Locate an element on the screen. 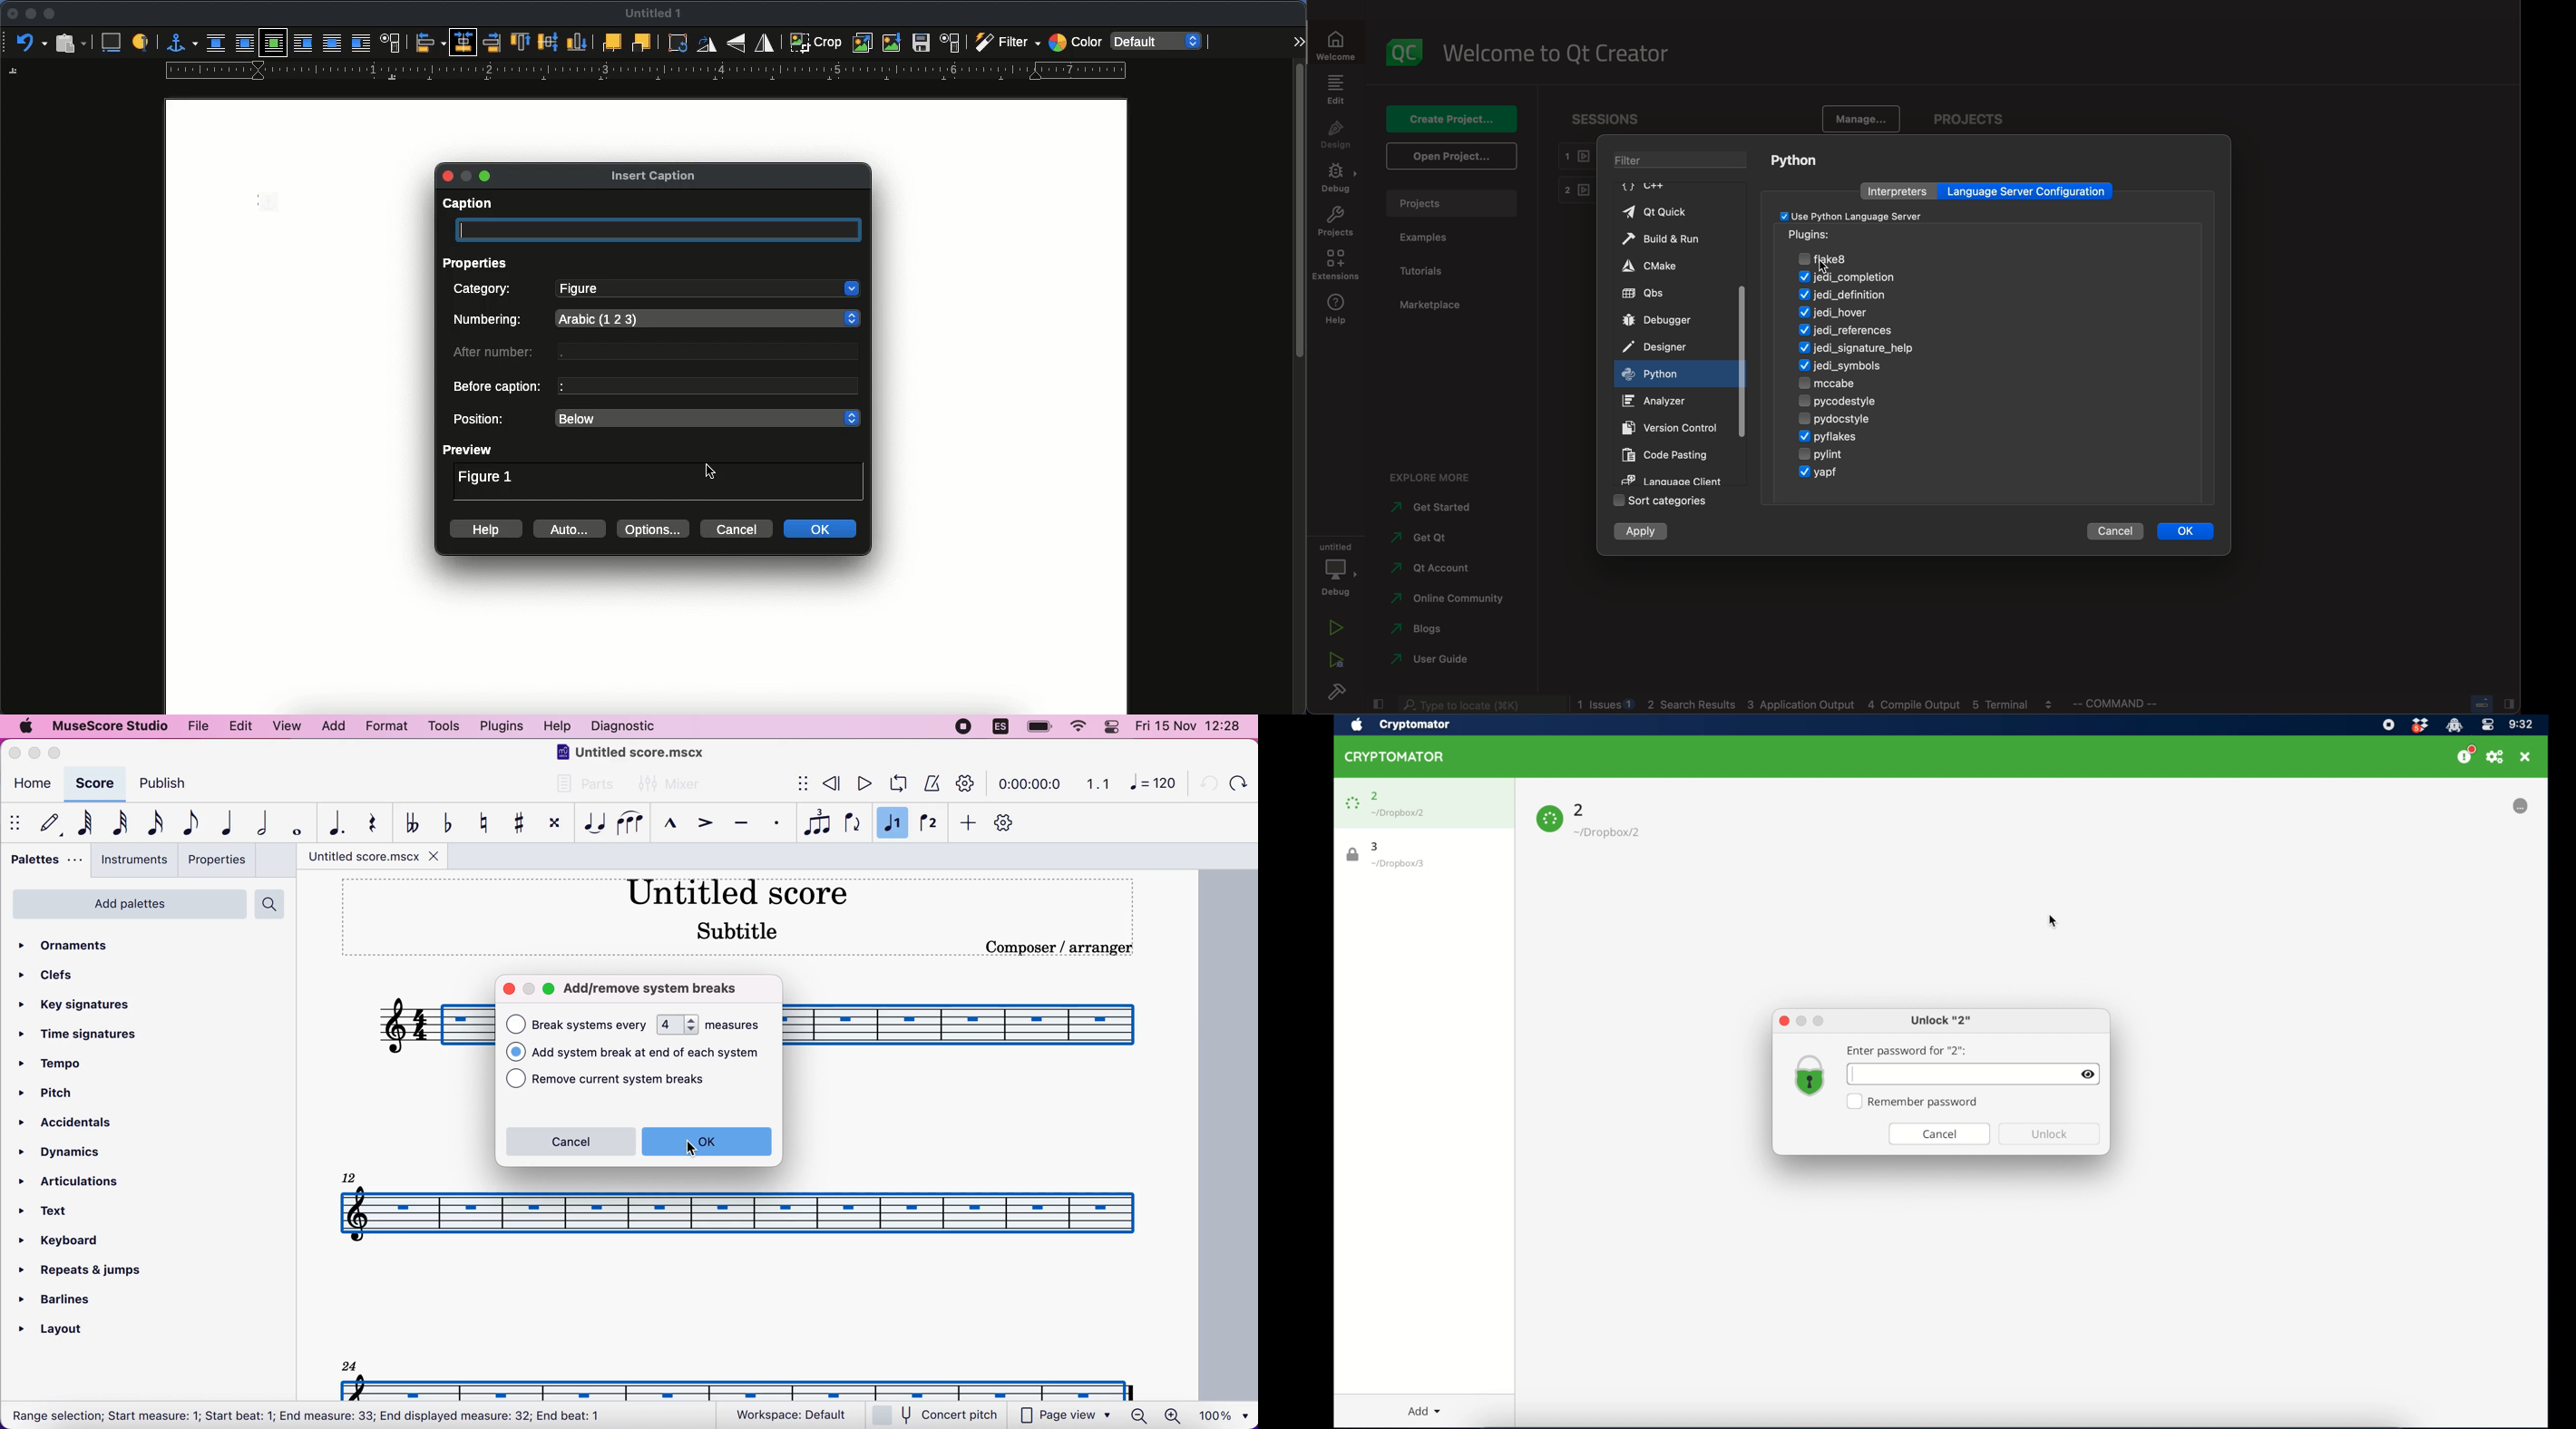 Image resolution: width=2576 pixels, height=1456 pixels. ok is located at coordinates (824, 529).